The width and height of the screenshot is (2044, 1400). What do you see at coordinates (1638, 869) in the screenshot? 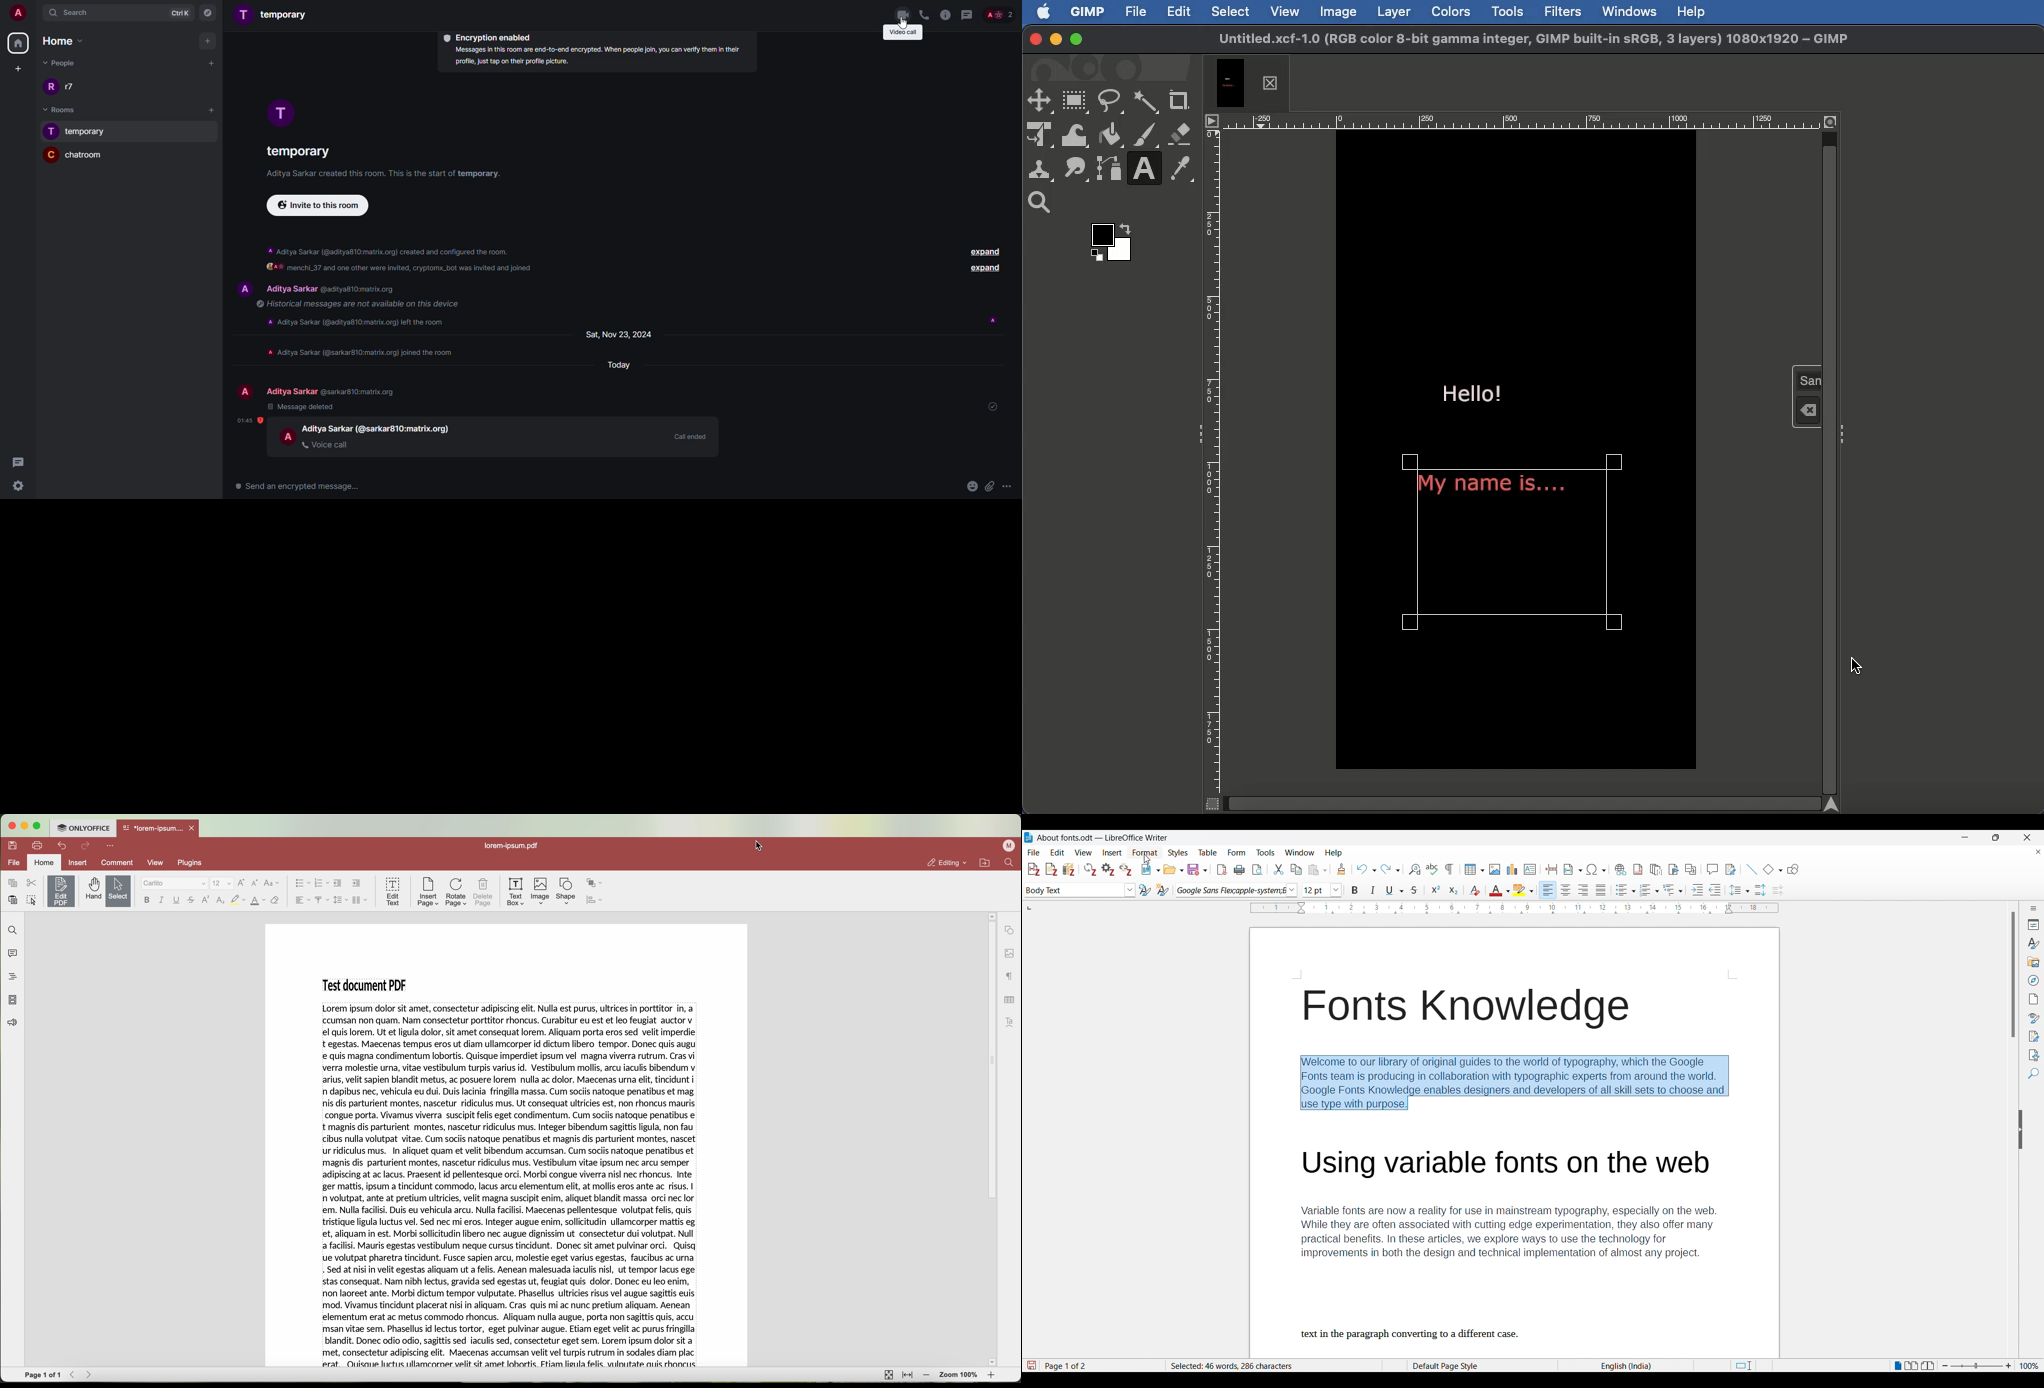
I see `Insert footnote` at bounding box center [1638, 869].